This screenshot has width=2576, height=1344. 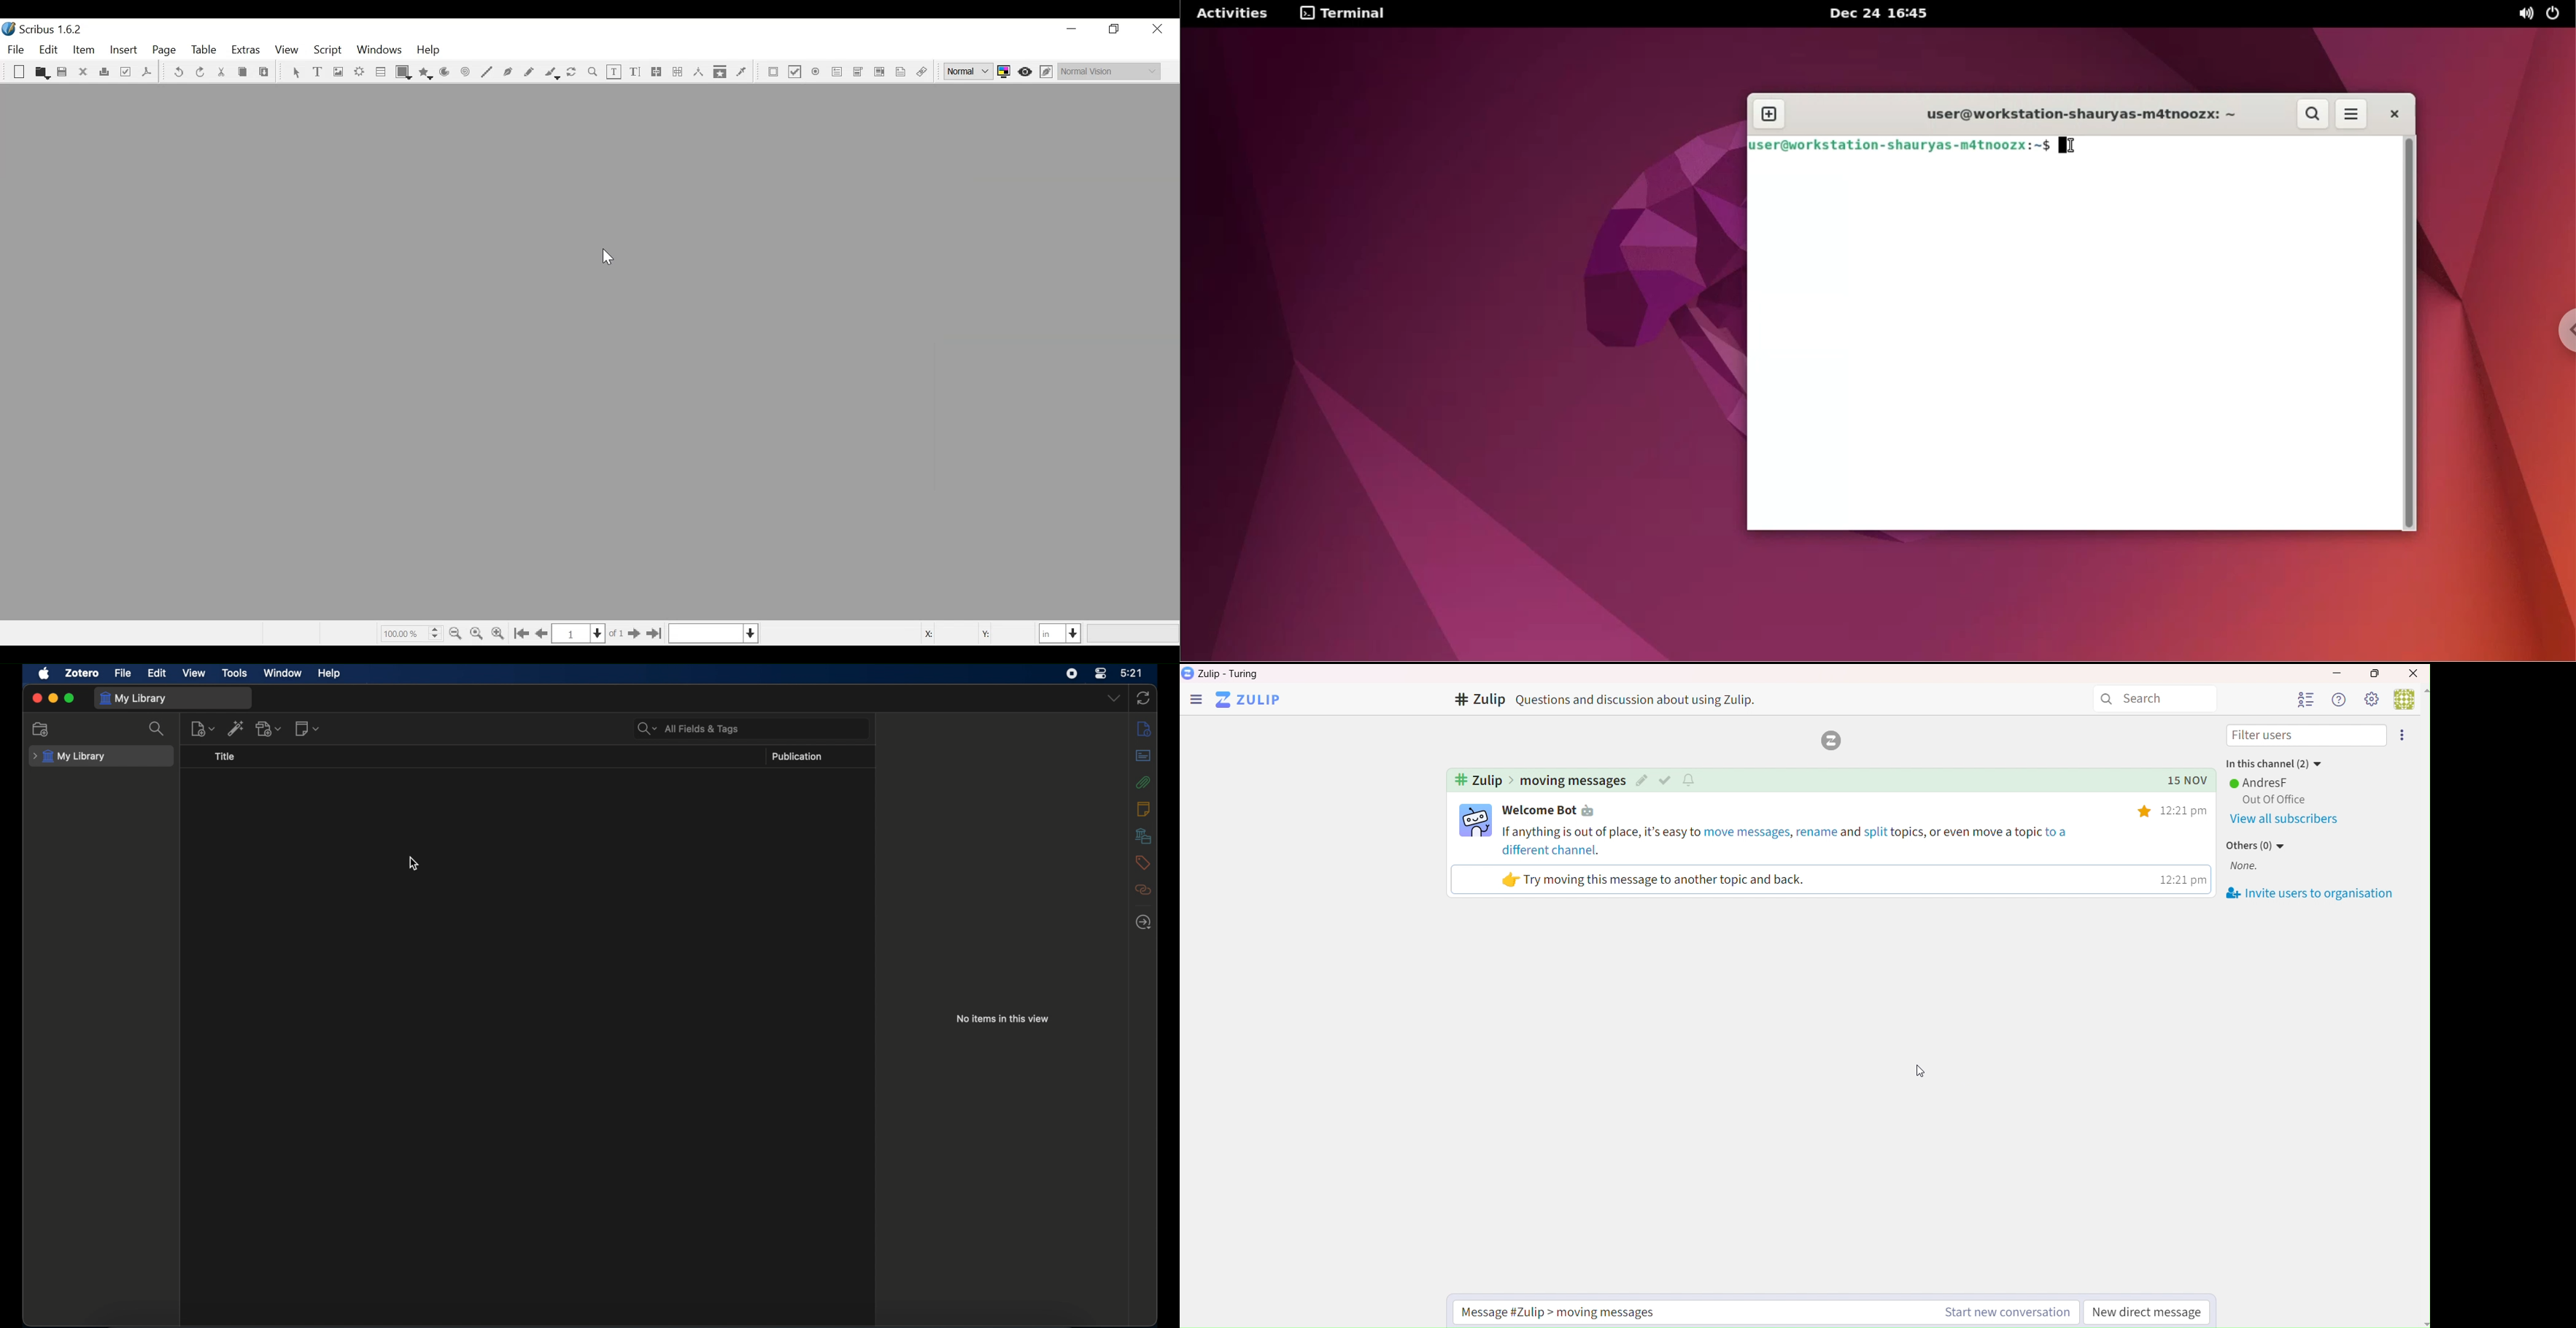 I want to click on file, so click(x=124, y=674).